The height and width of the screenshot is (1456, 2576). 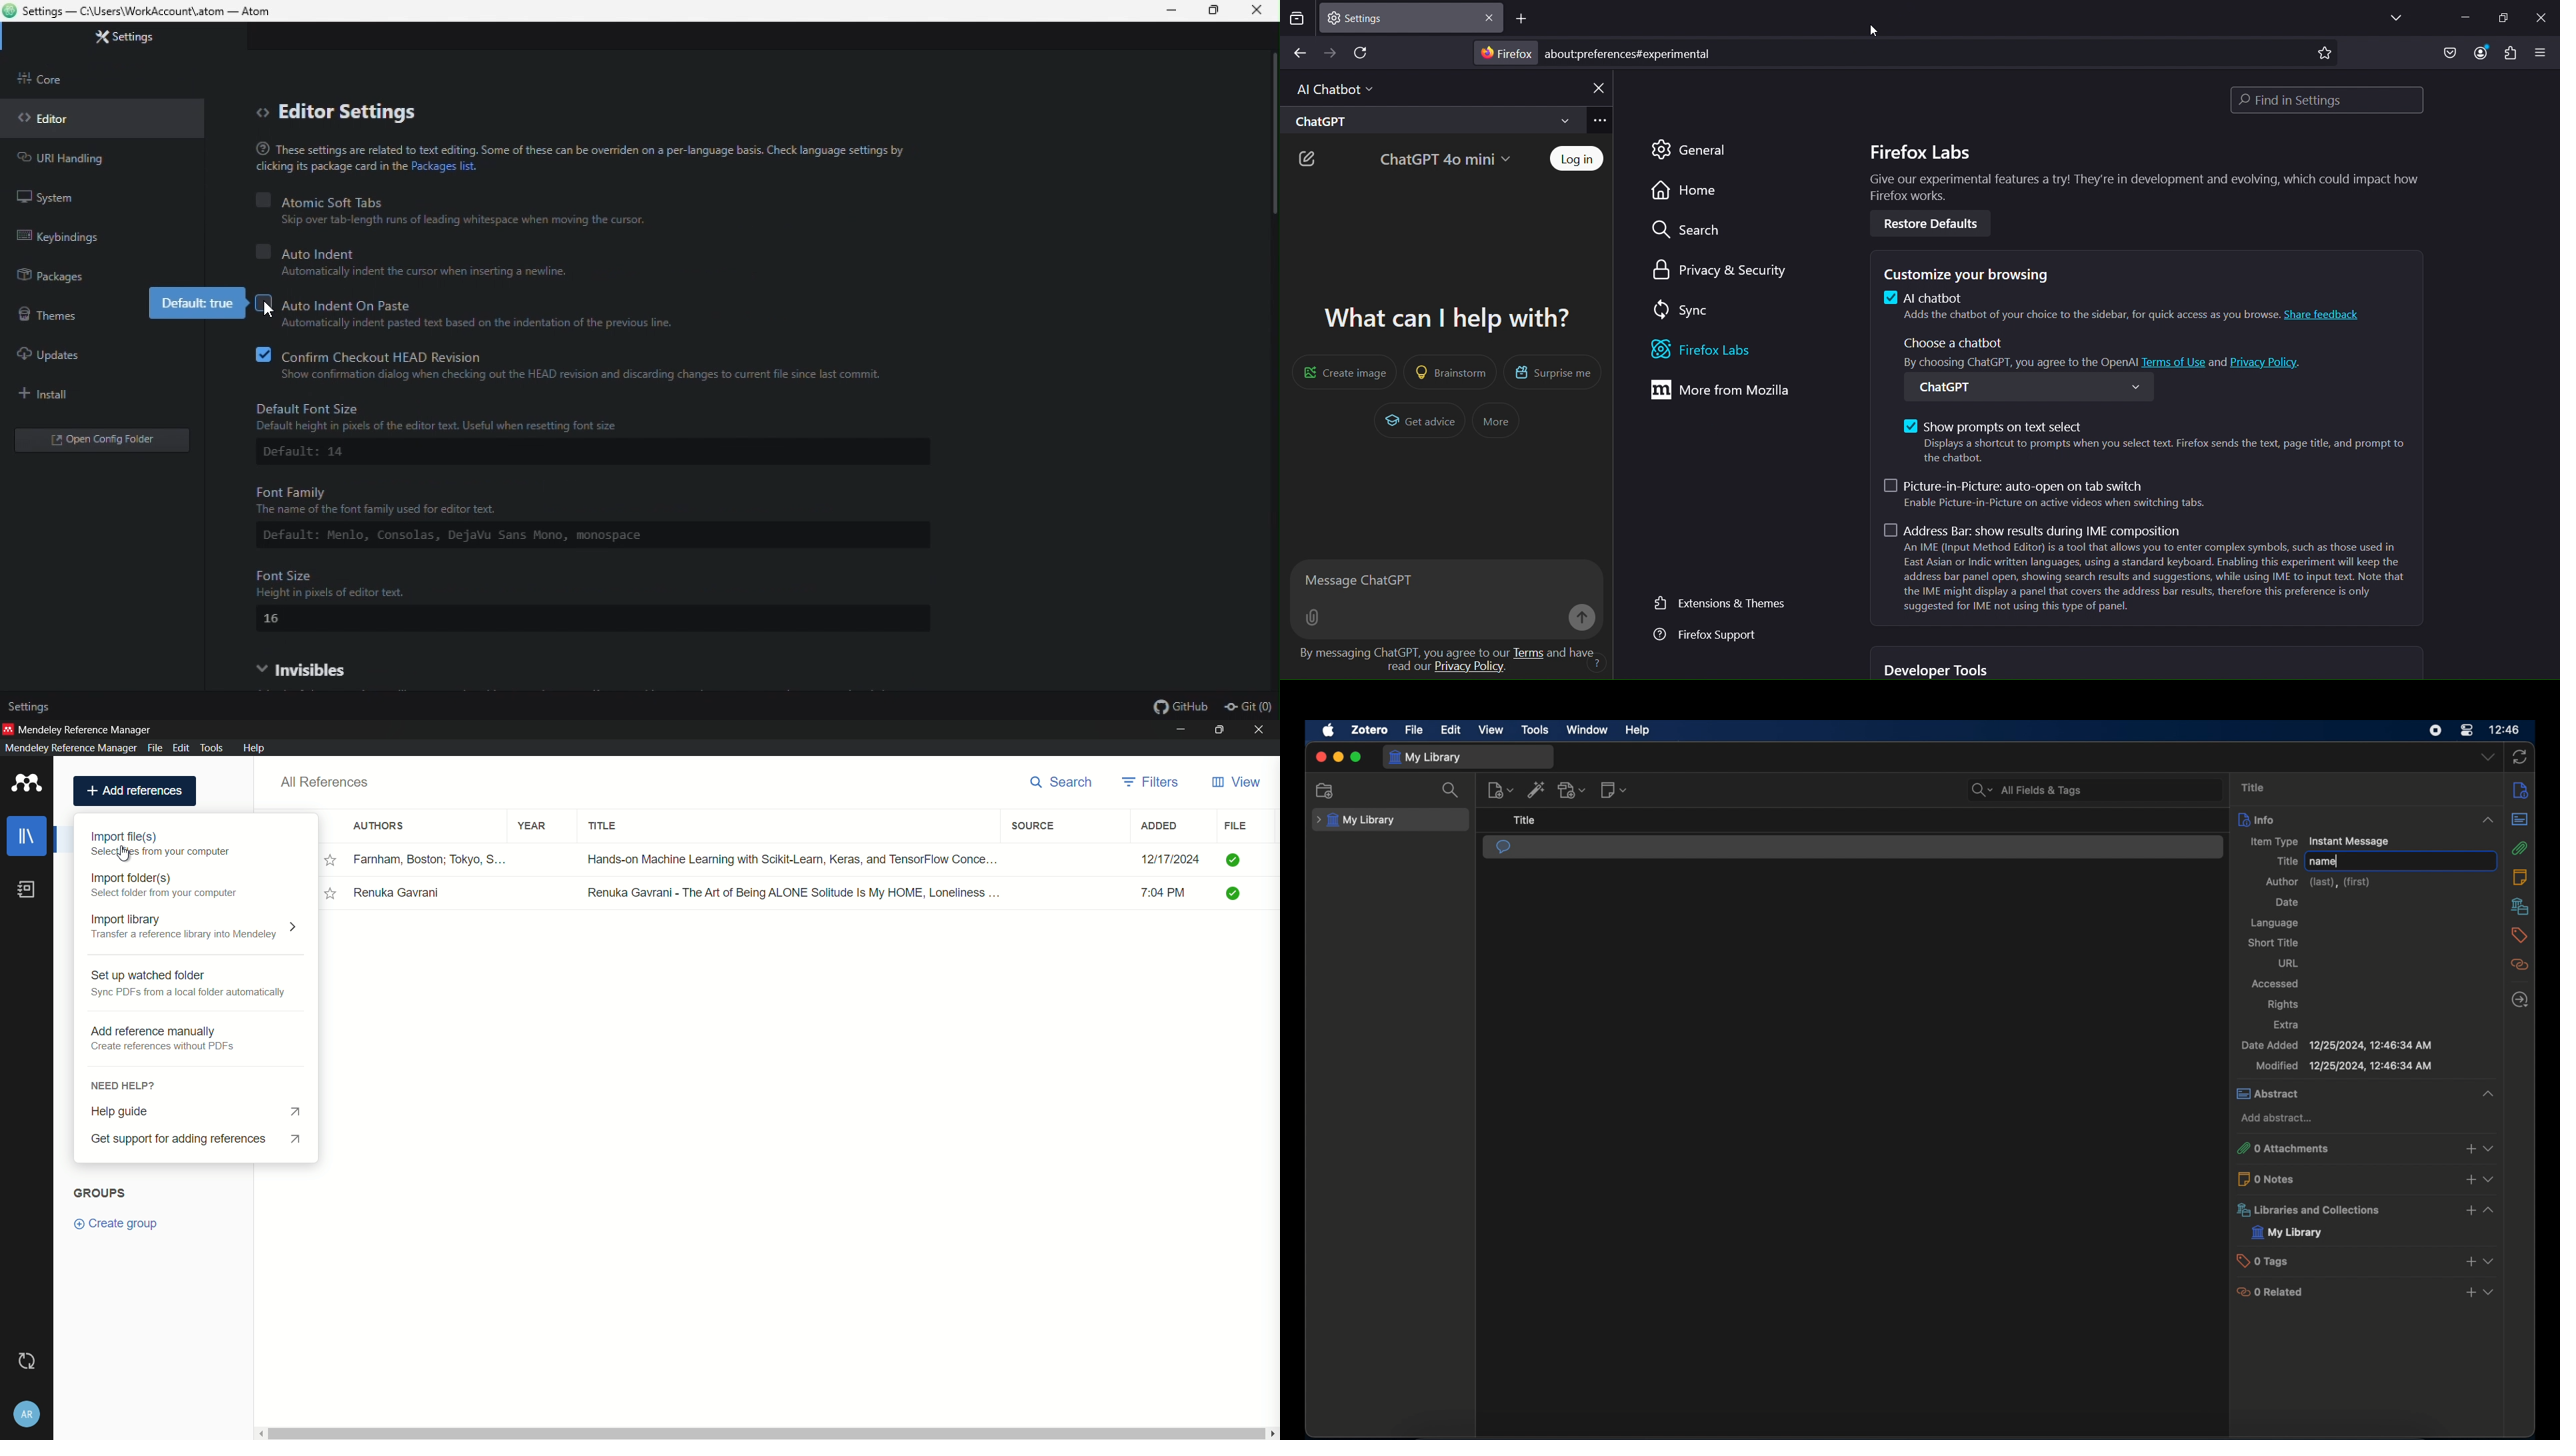 What do you see at coordinates (1491, 731) in the screenshot?
I see `view` at bounding box center [1491, 731].